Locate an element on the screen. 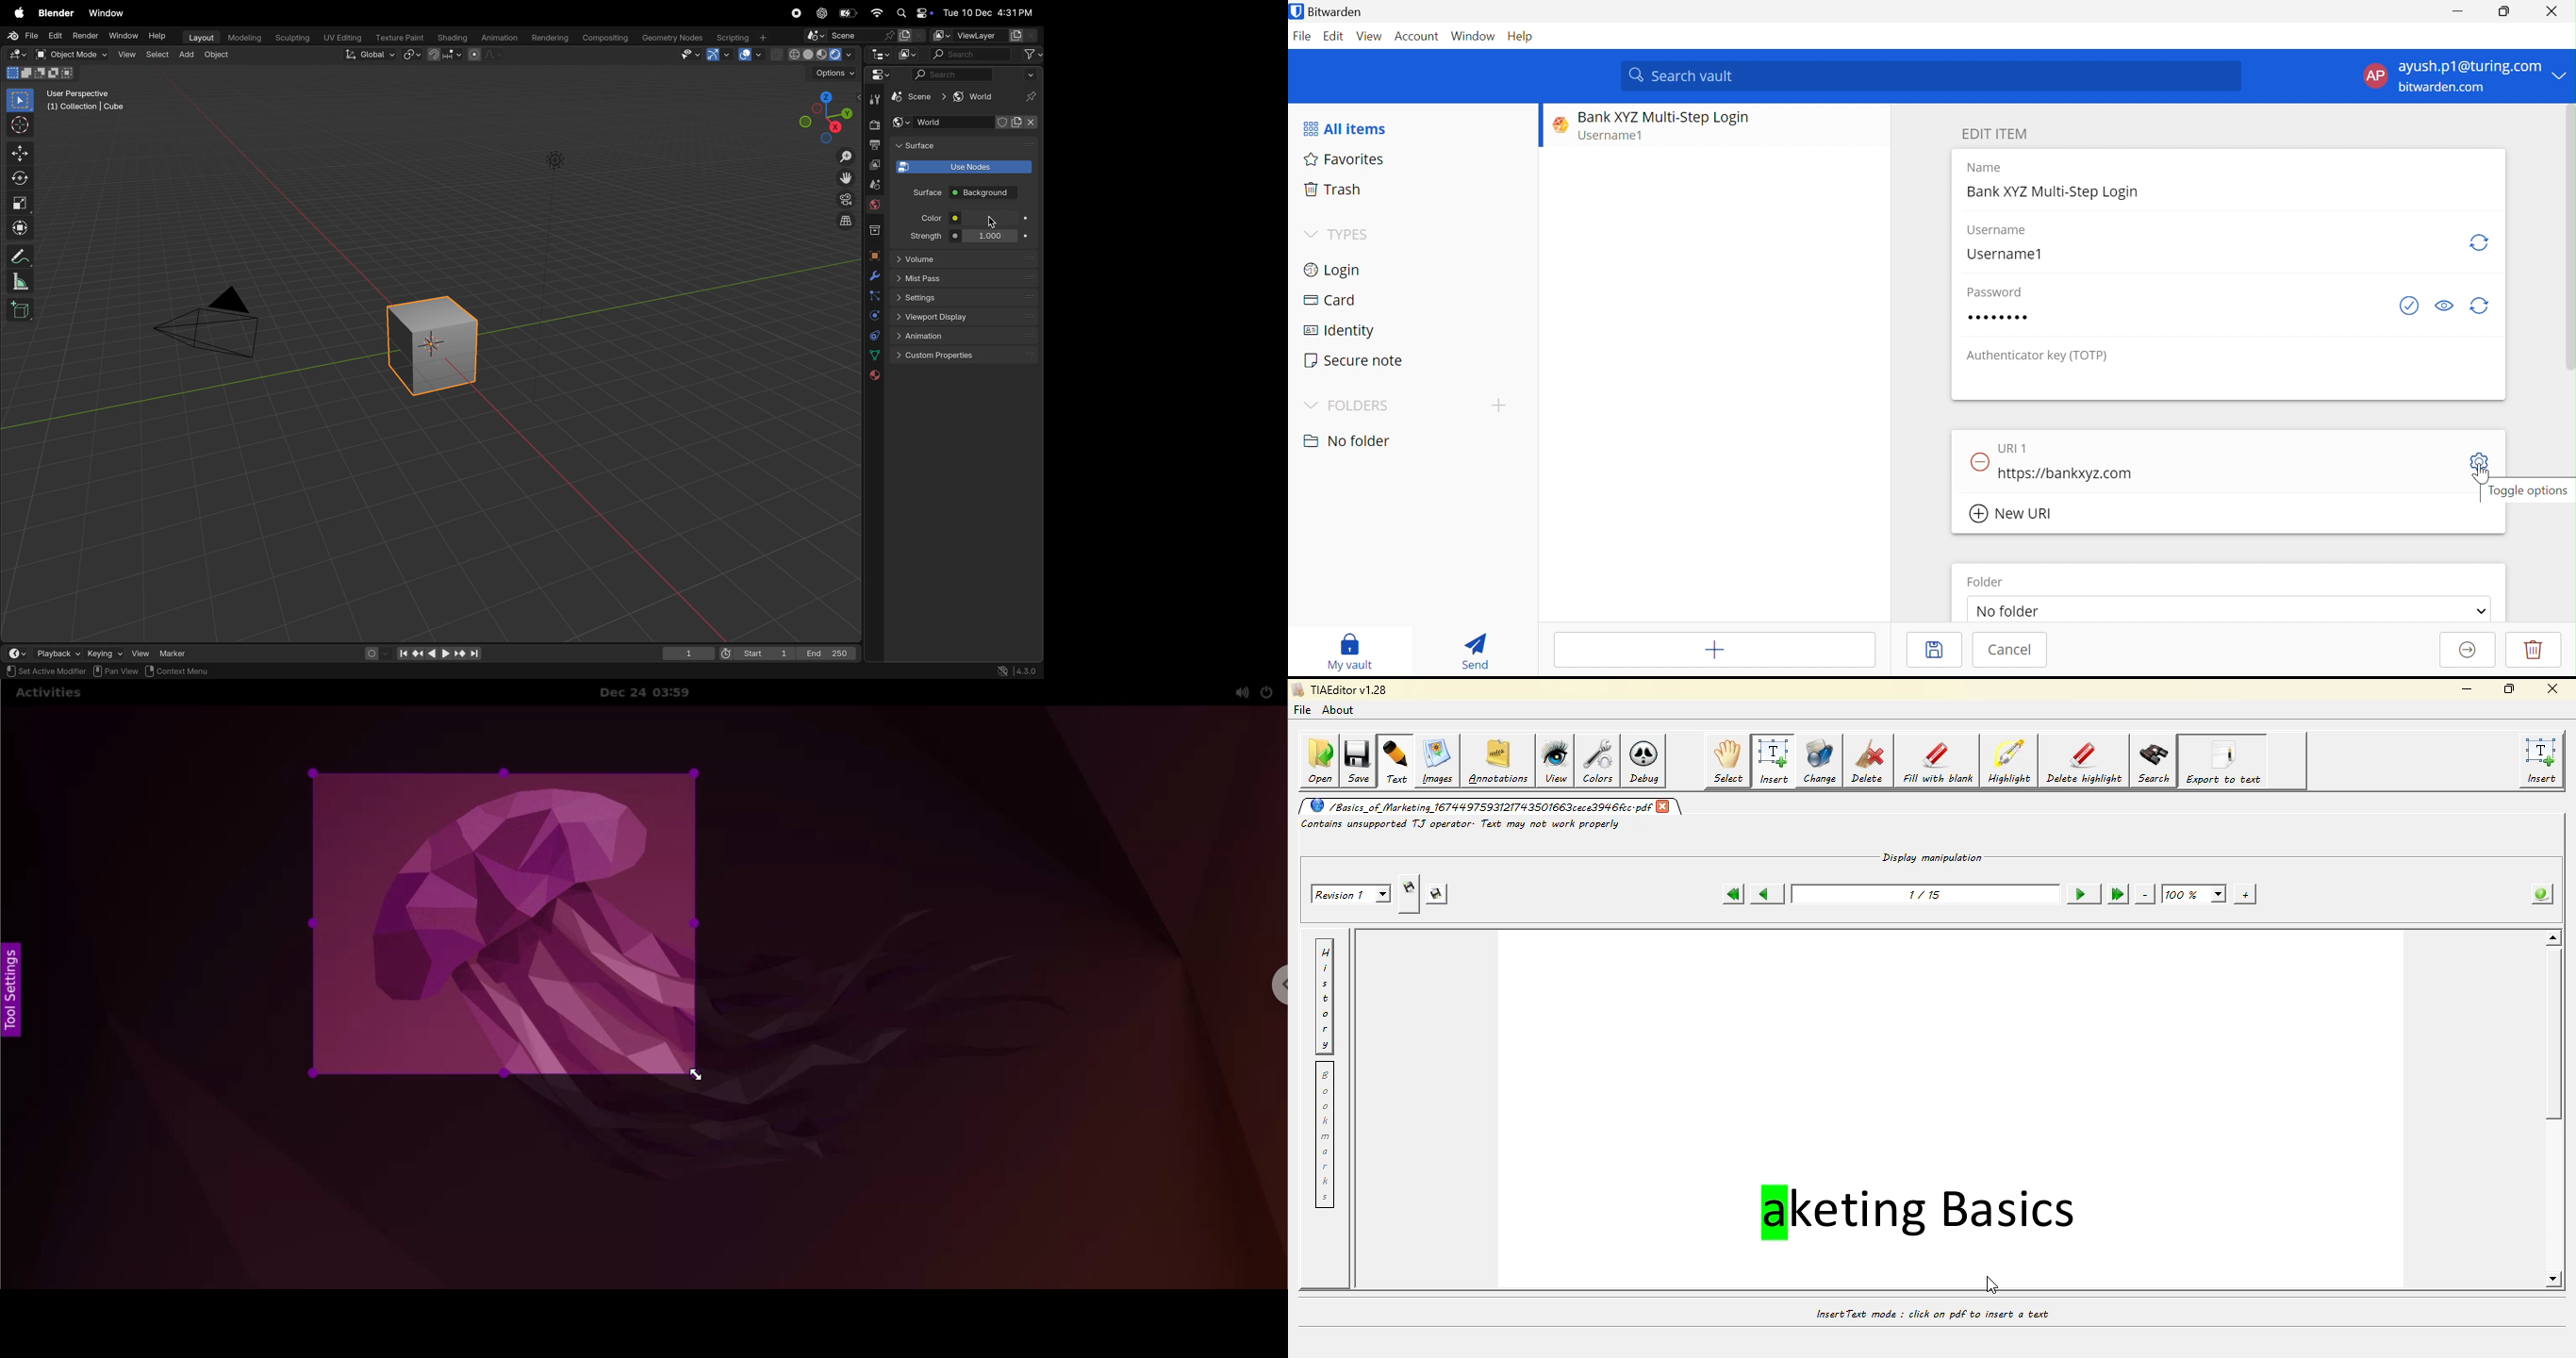 The height and width of the screenshot is (1372, 2576). Website logo is located at coordinates (1557, 124).